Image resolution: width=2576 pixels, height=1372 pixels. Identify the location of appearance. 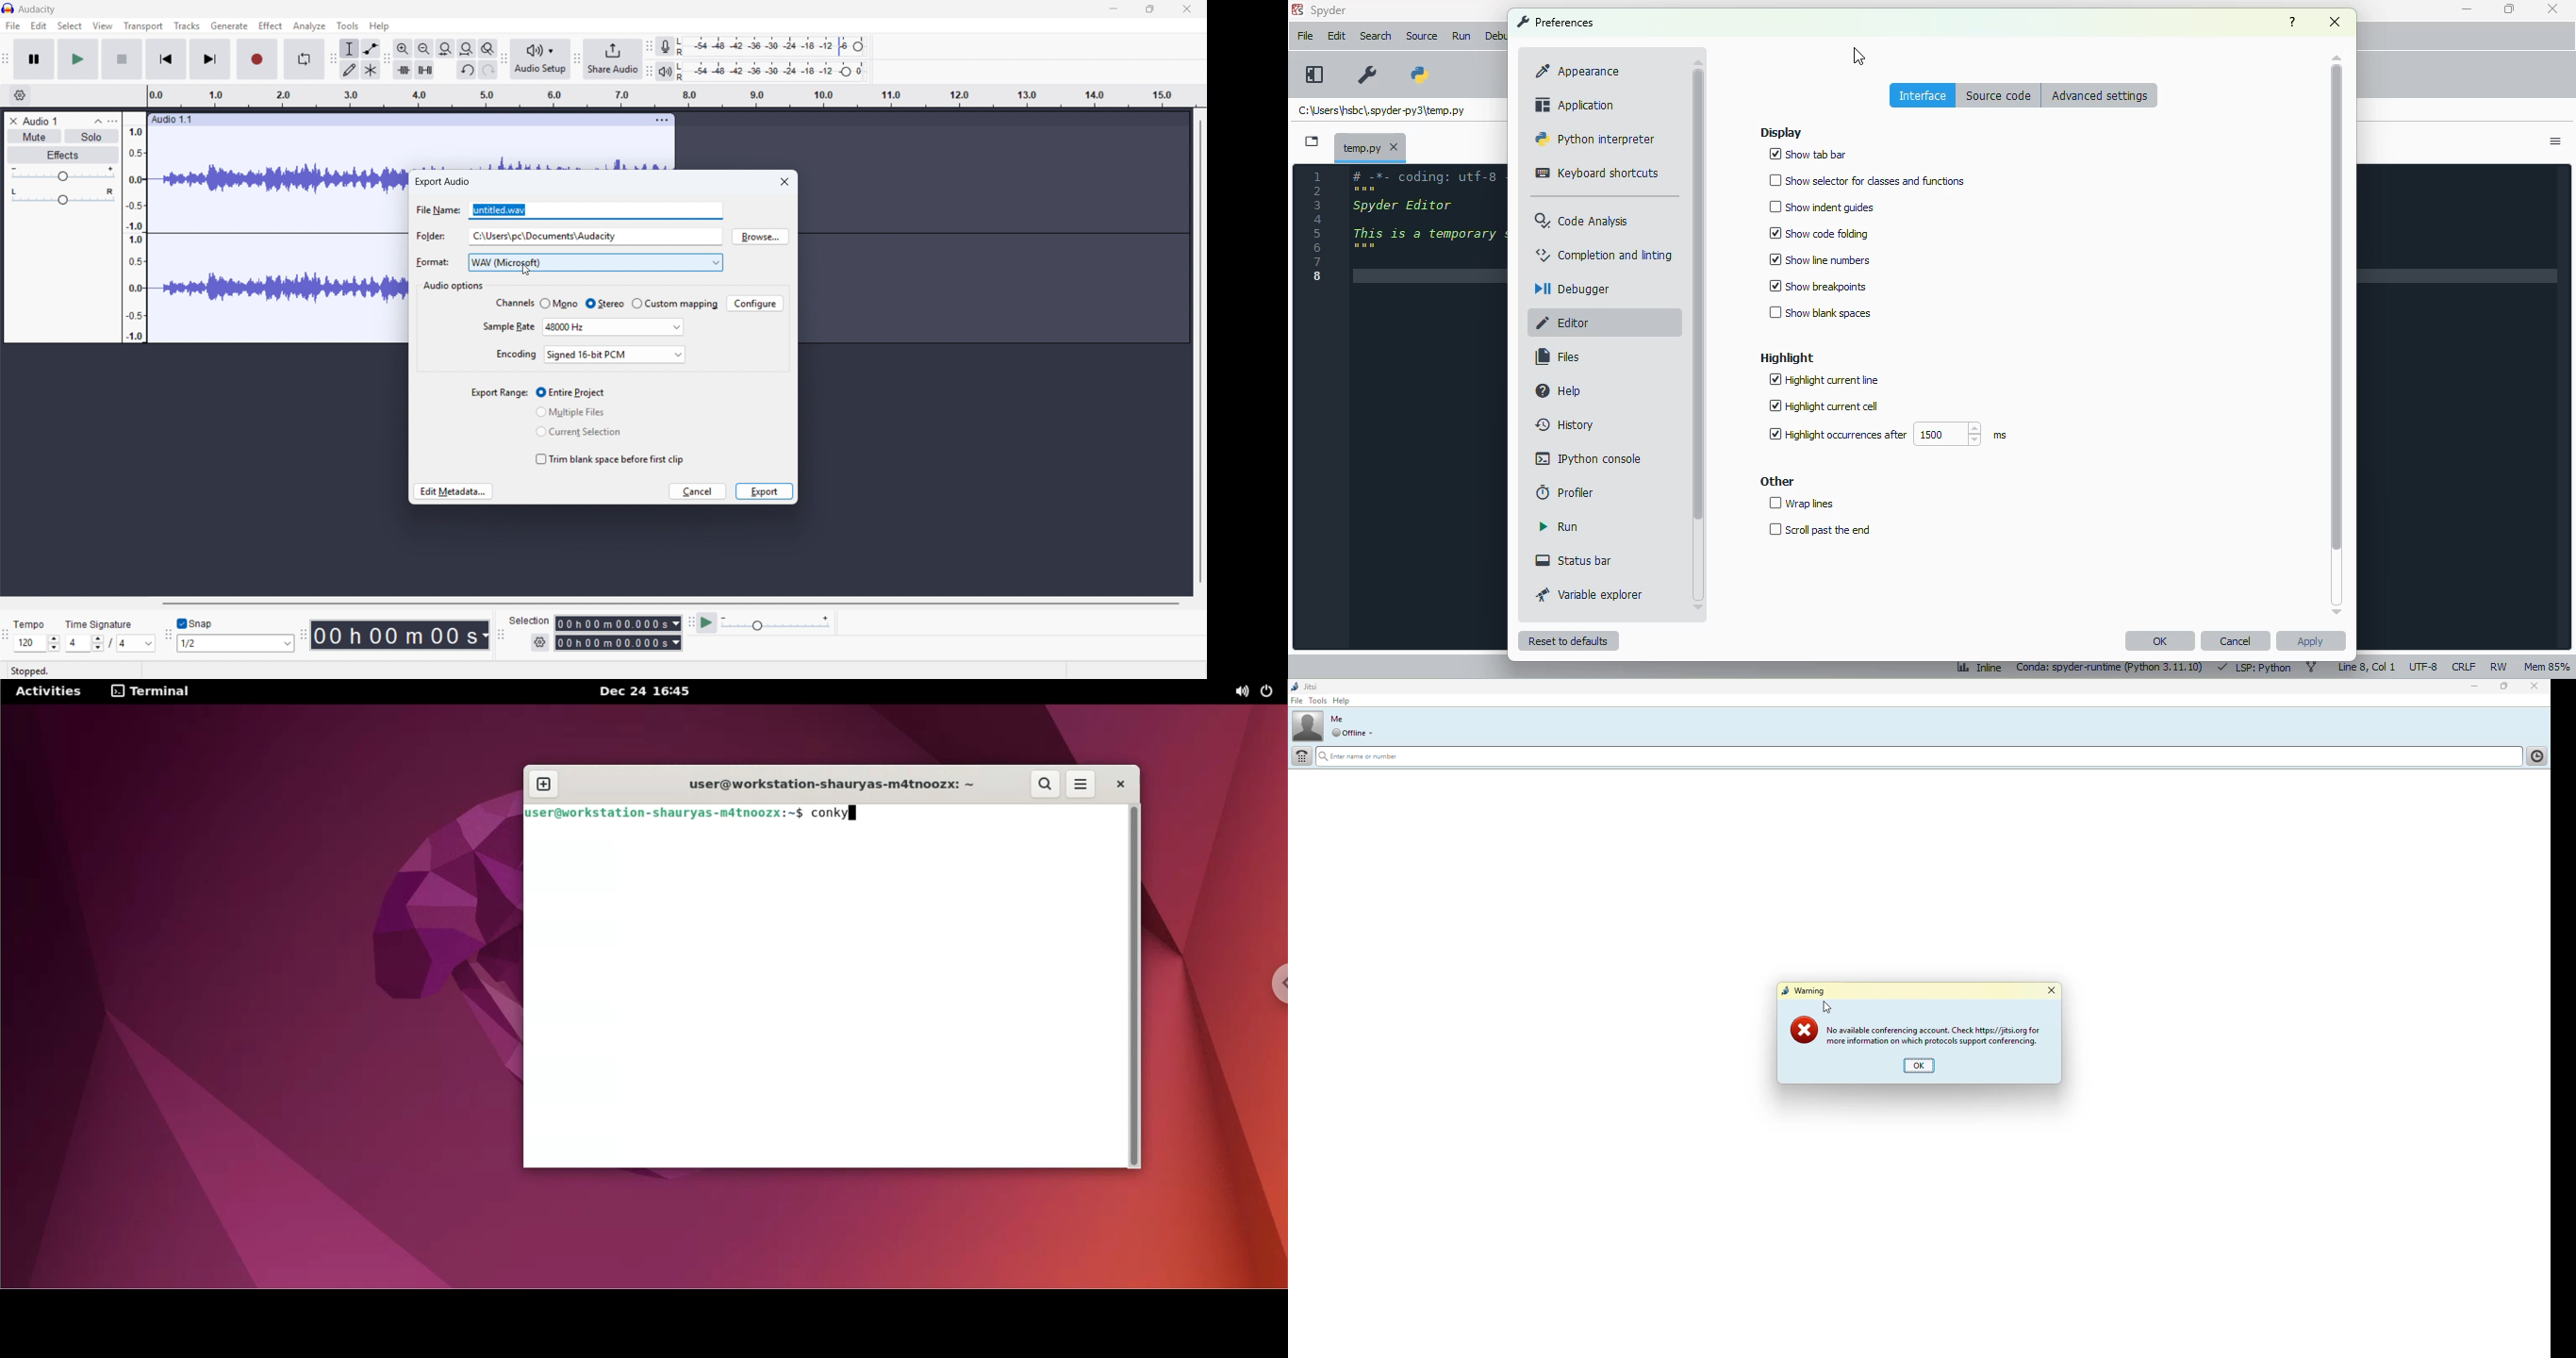
(1577, 70).